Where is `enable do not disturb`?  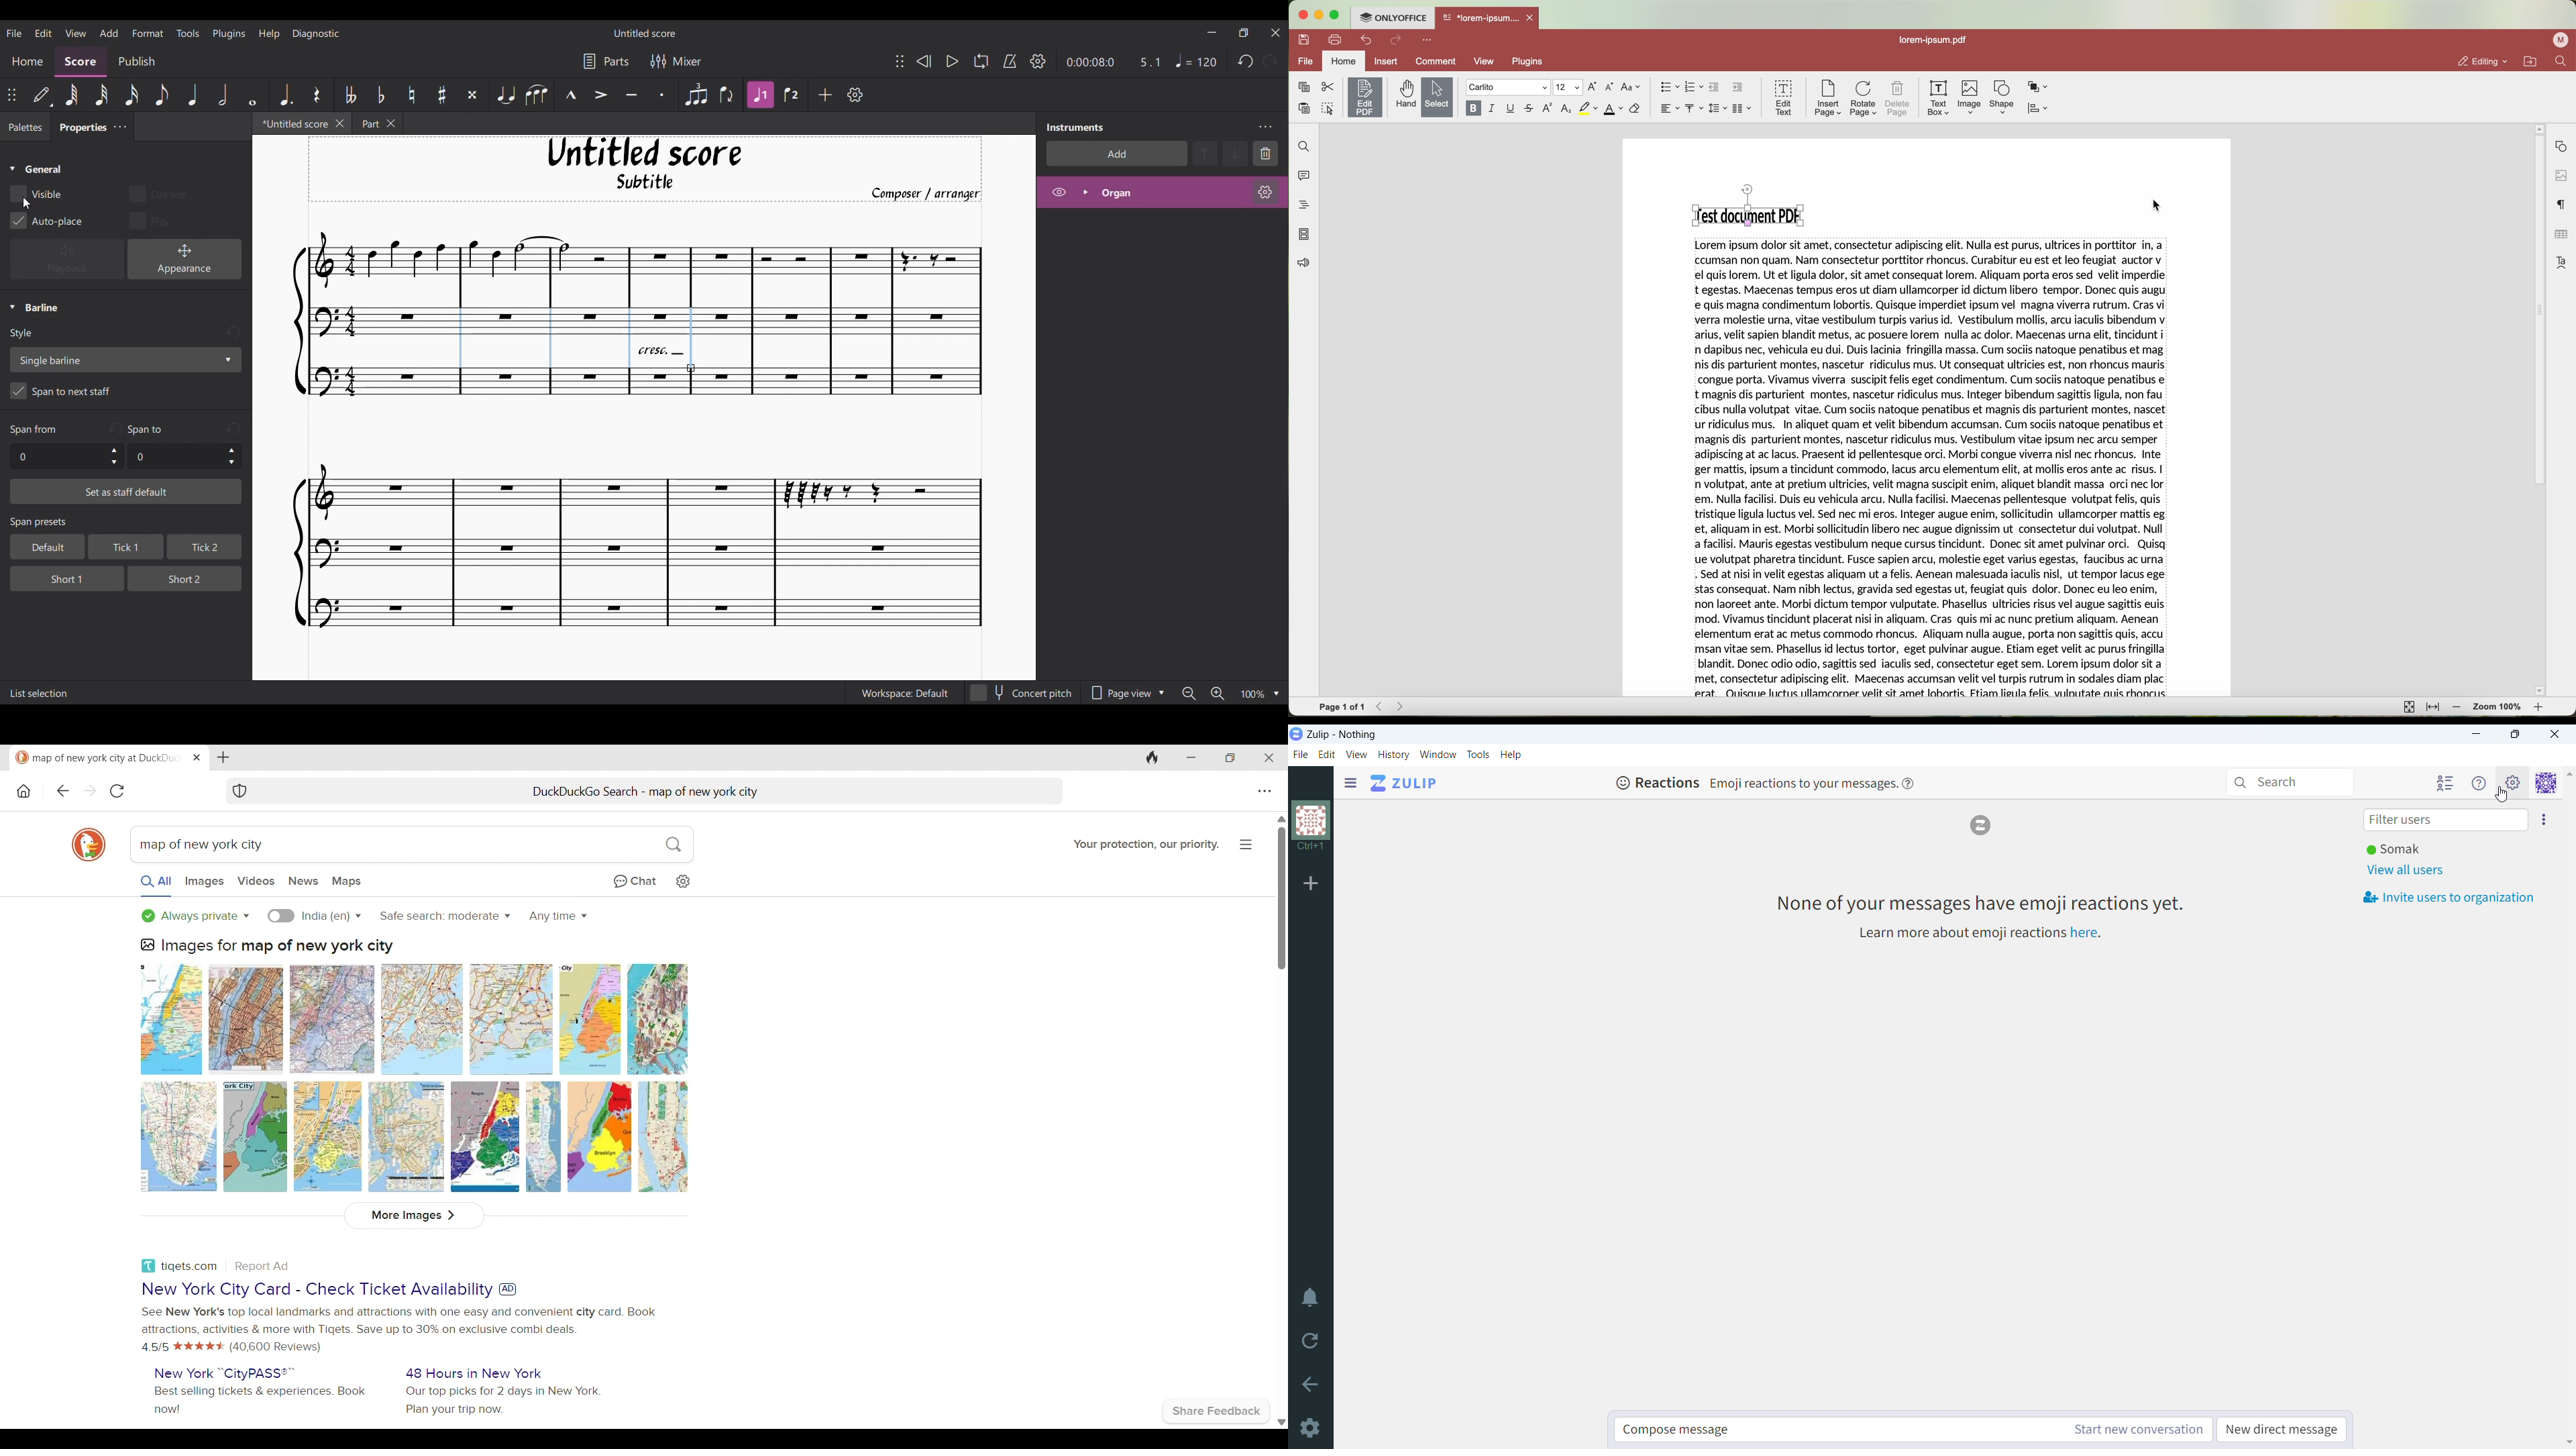
enable do not disturb is located at coordinates (1309, 1299).